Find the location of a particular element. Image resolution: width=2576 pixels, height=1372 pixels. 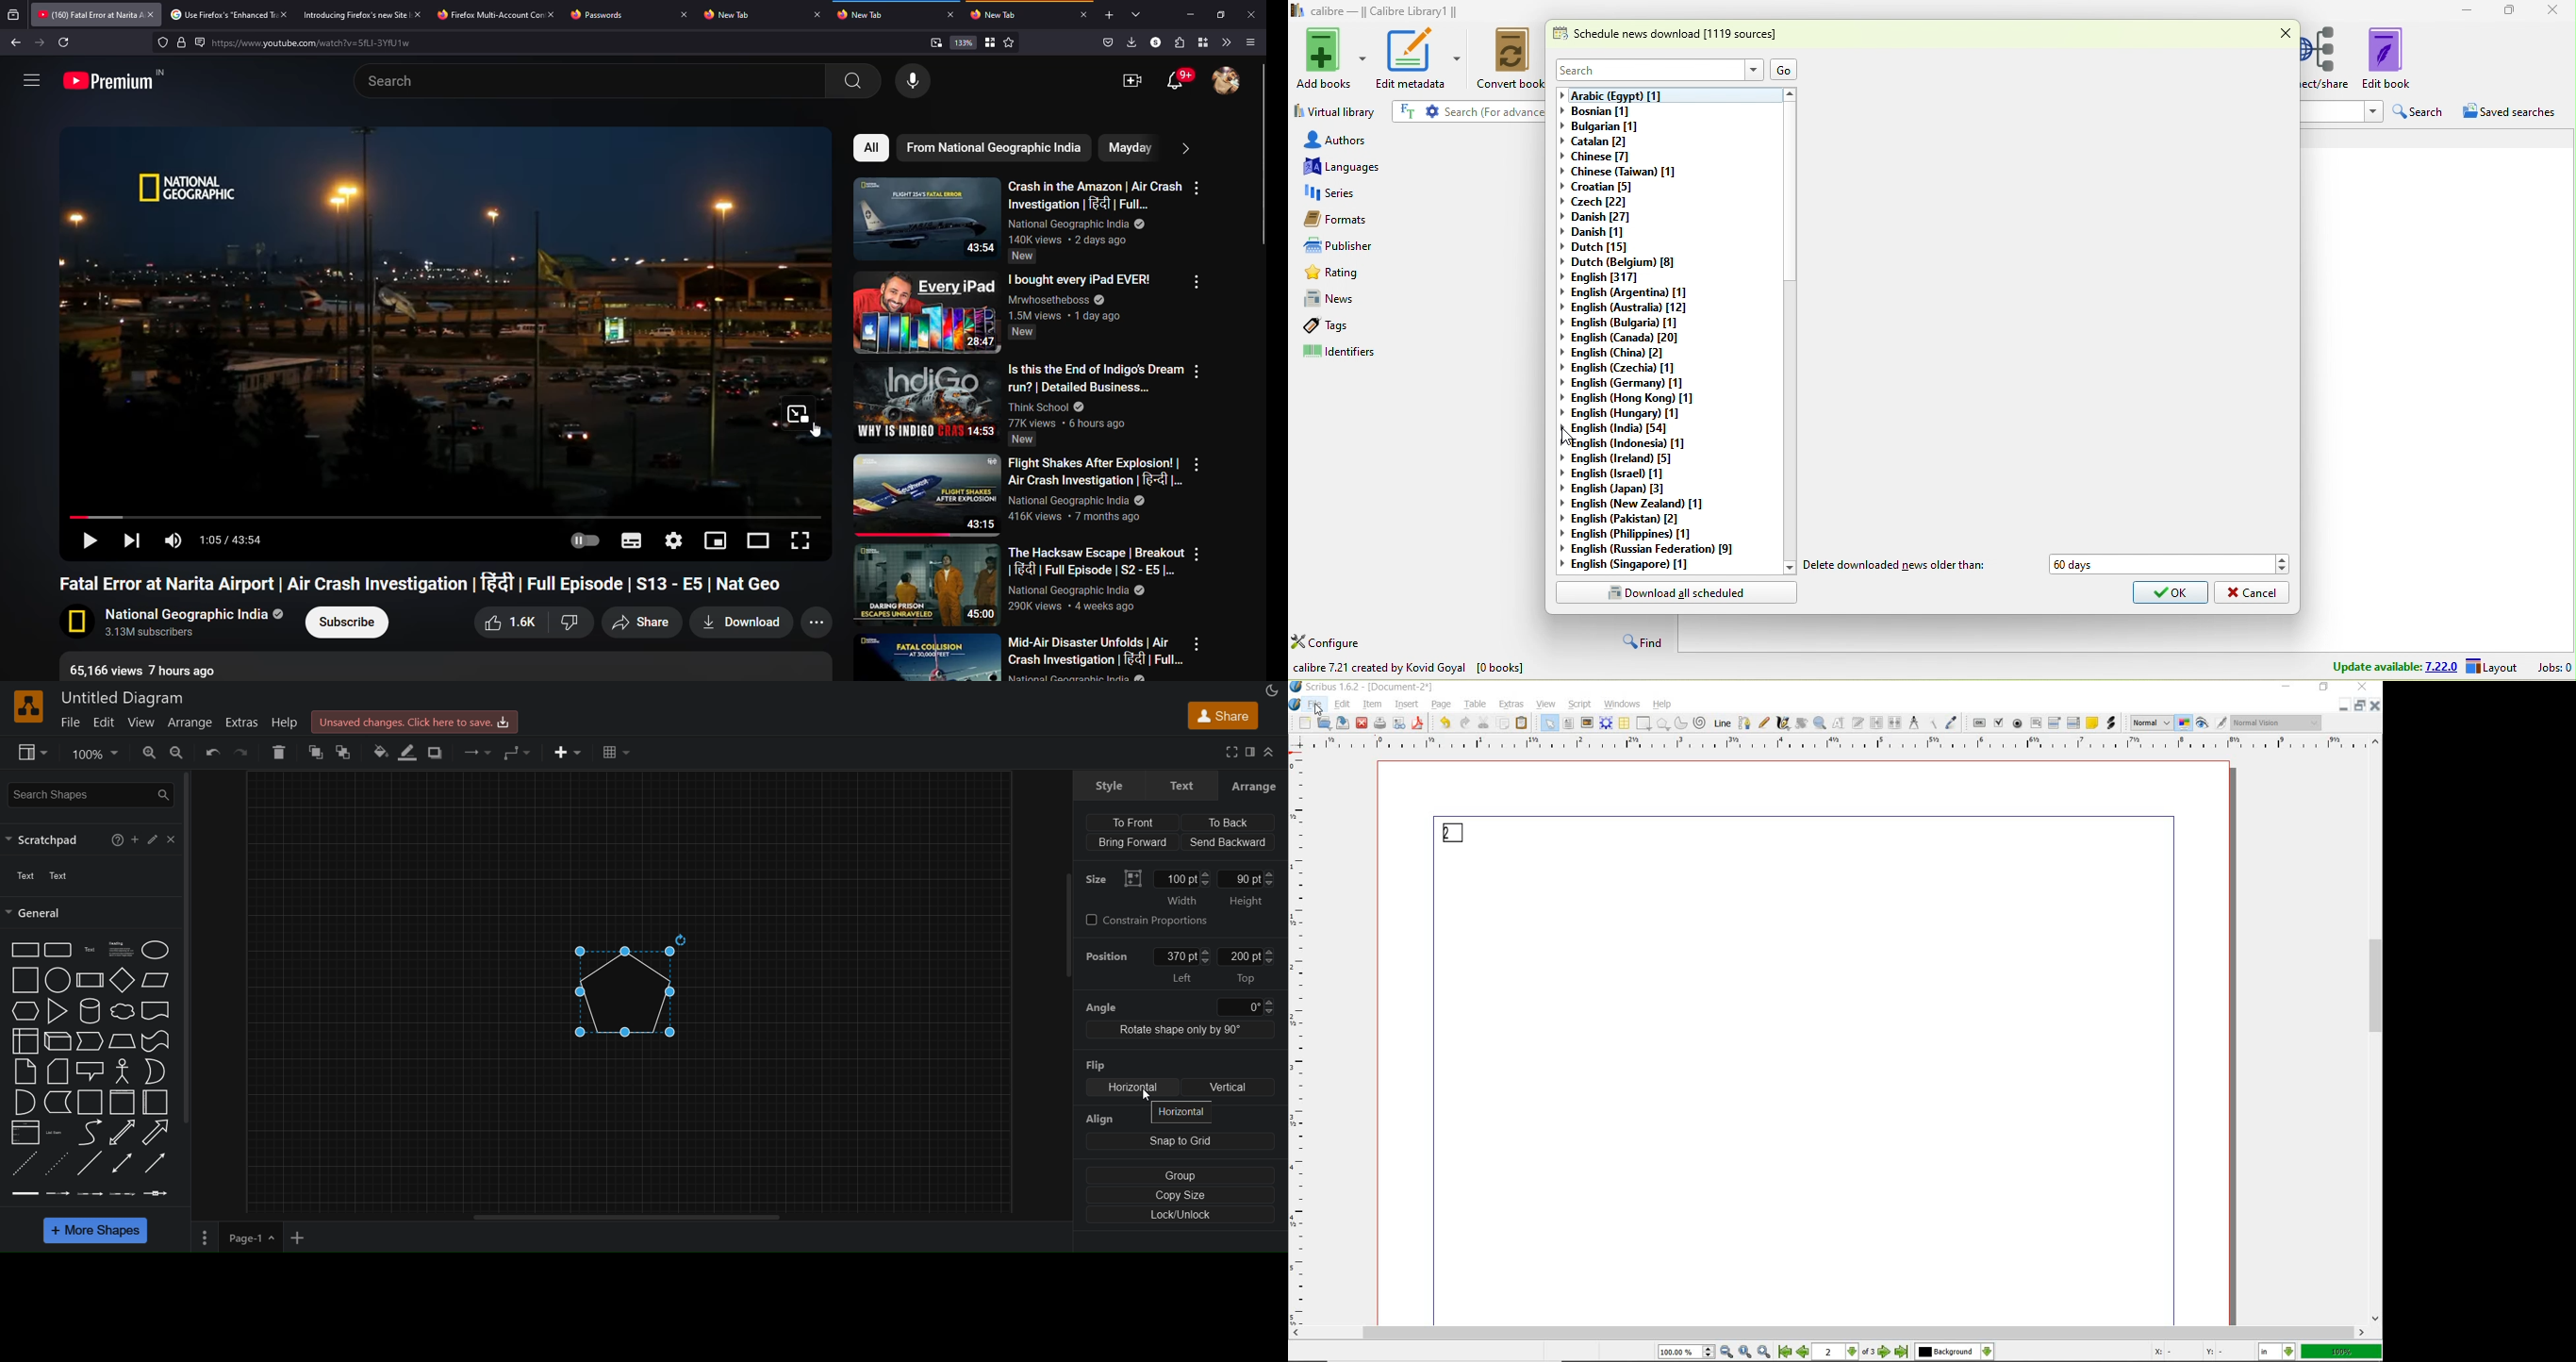

Minimize is located at coordinates (2361, 707).